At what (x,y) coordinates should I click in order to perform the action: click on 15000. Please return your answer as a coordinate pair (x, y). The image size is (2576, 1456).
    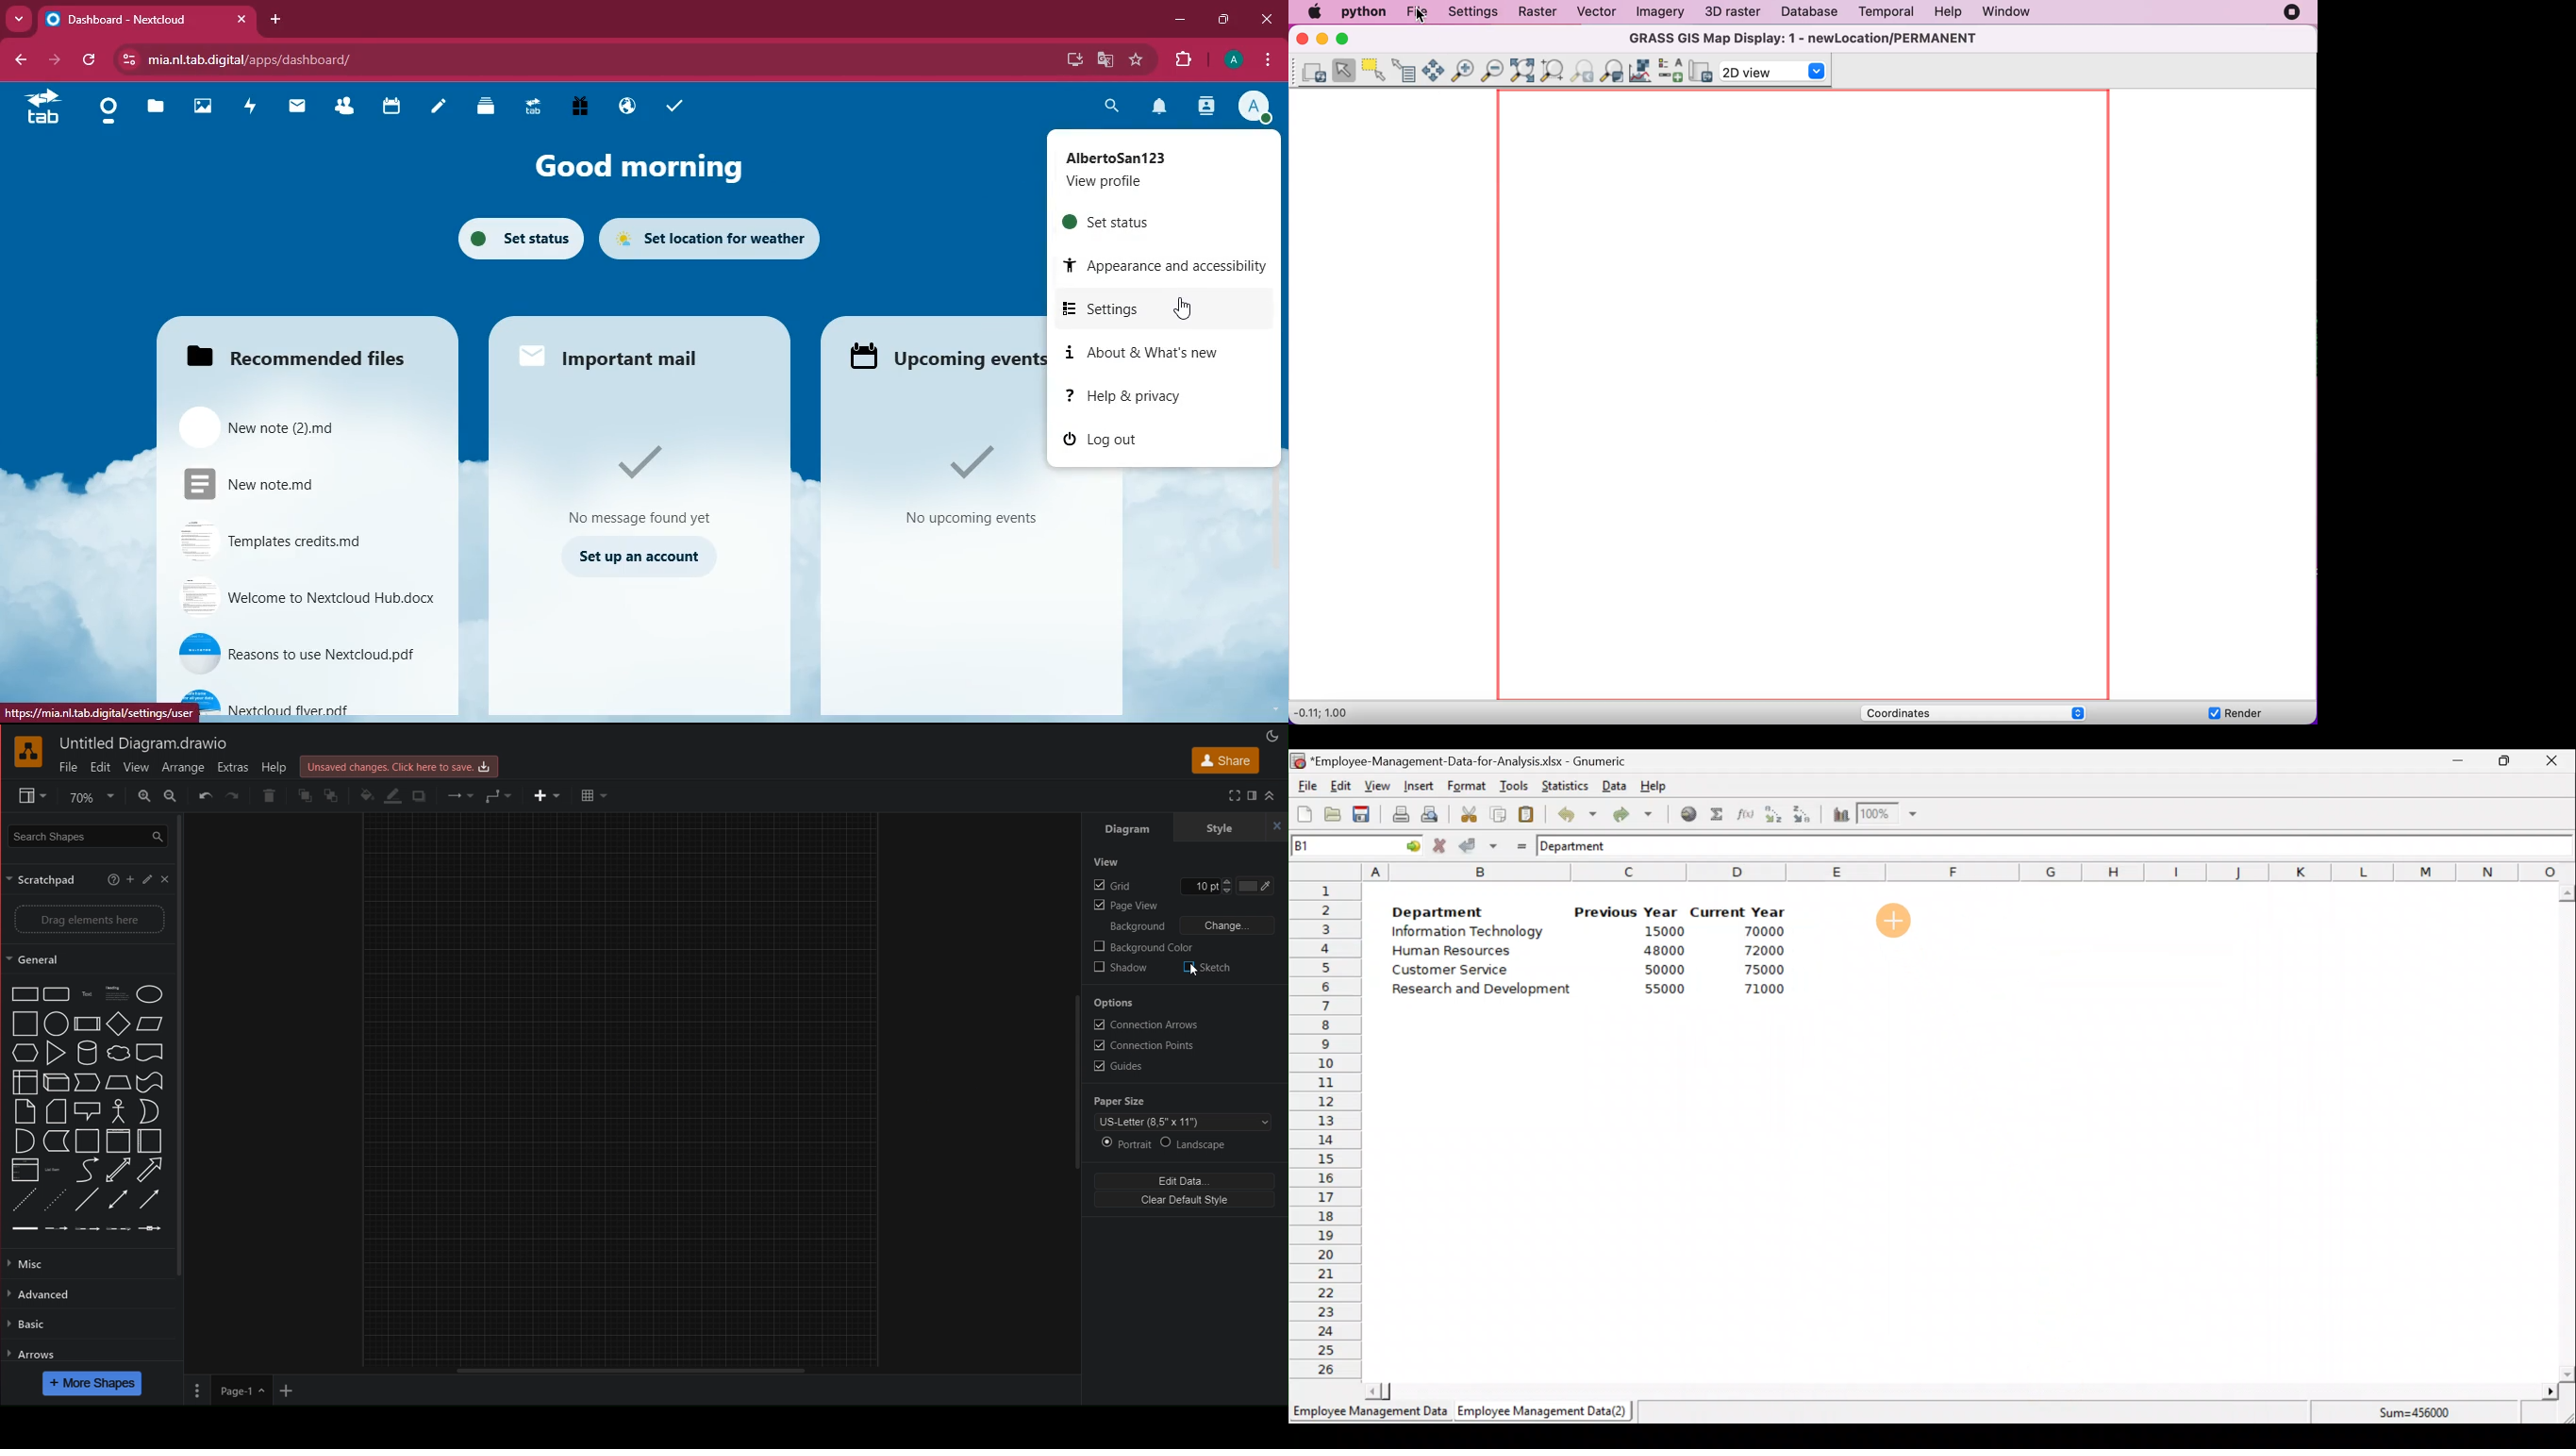
    Looking at the image, I should click on (1659, 930).